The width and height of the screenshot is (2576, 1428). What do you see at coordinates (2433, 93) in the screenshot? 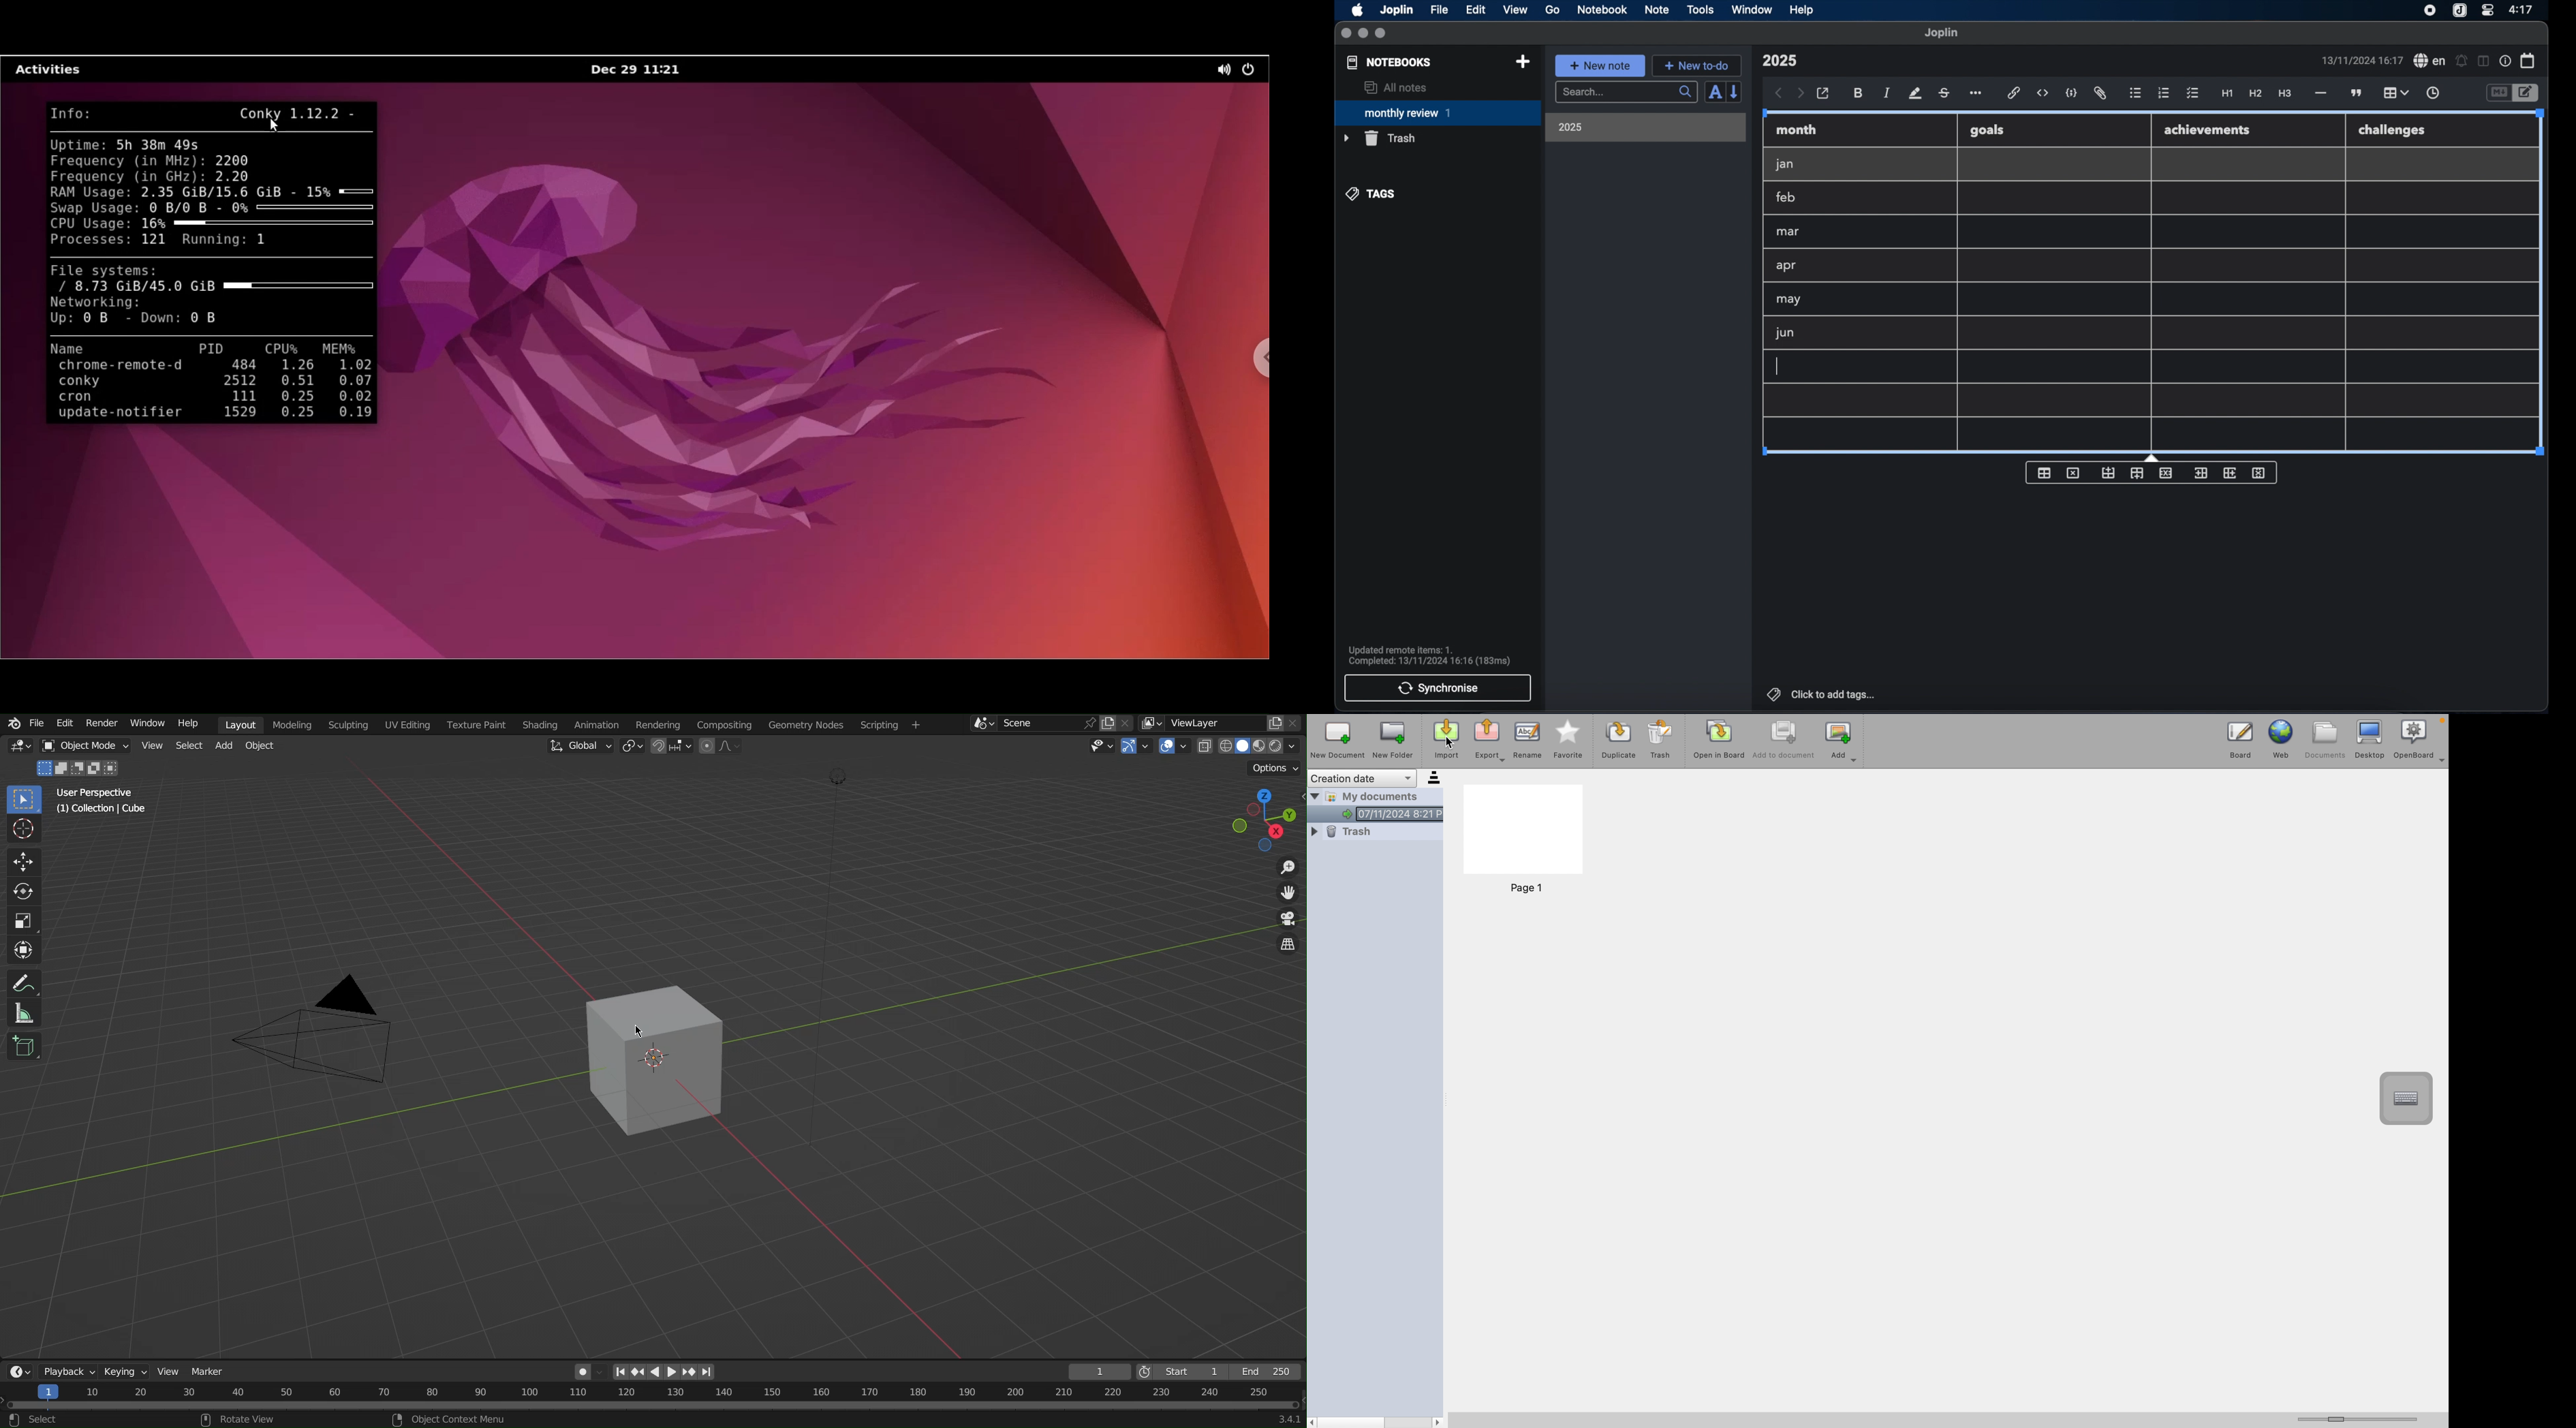
I see `insert time` at bounding box center [2433, 93].